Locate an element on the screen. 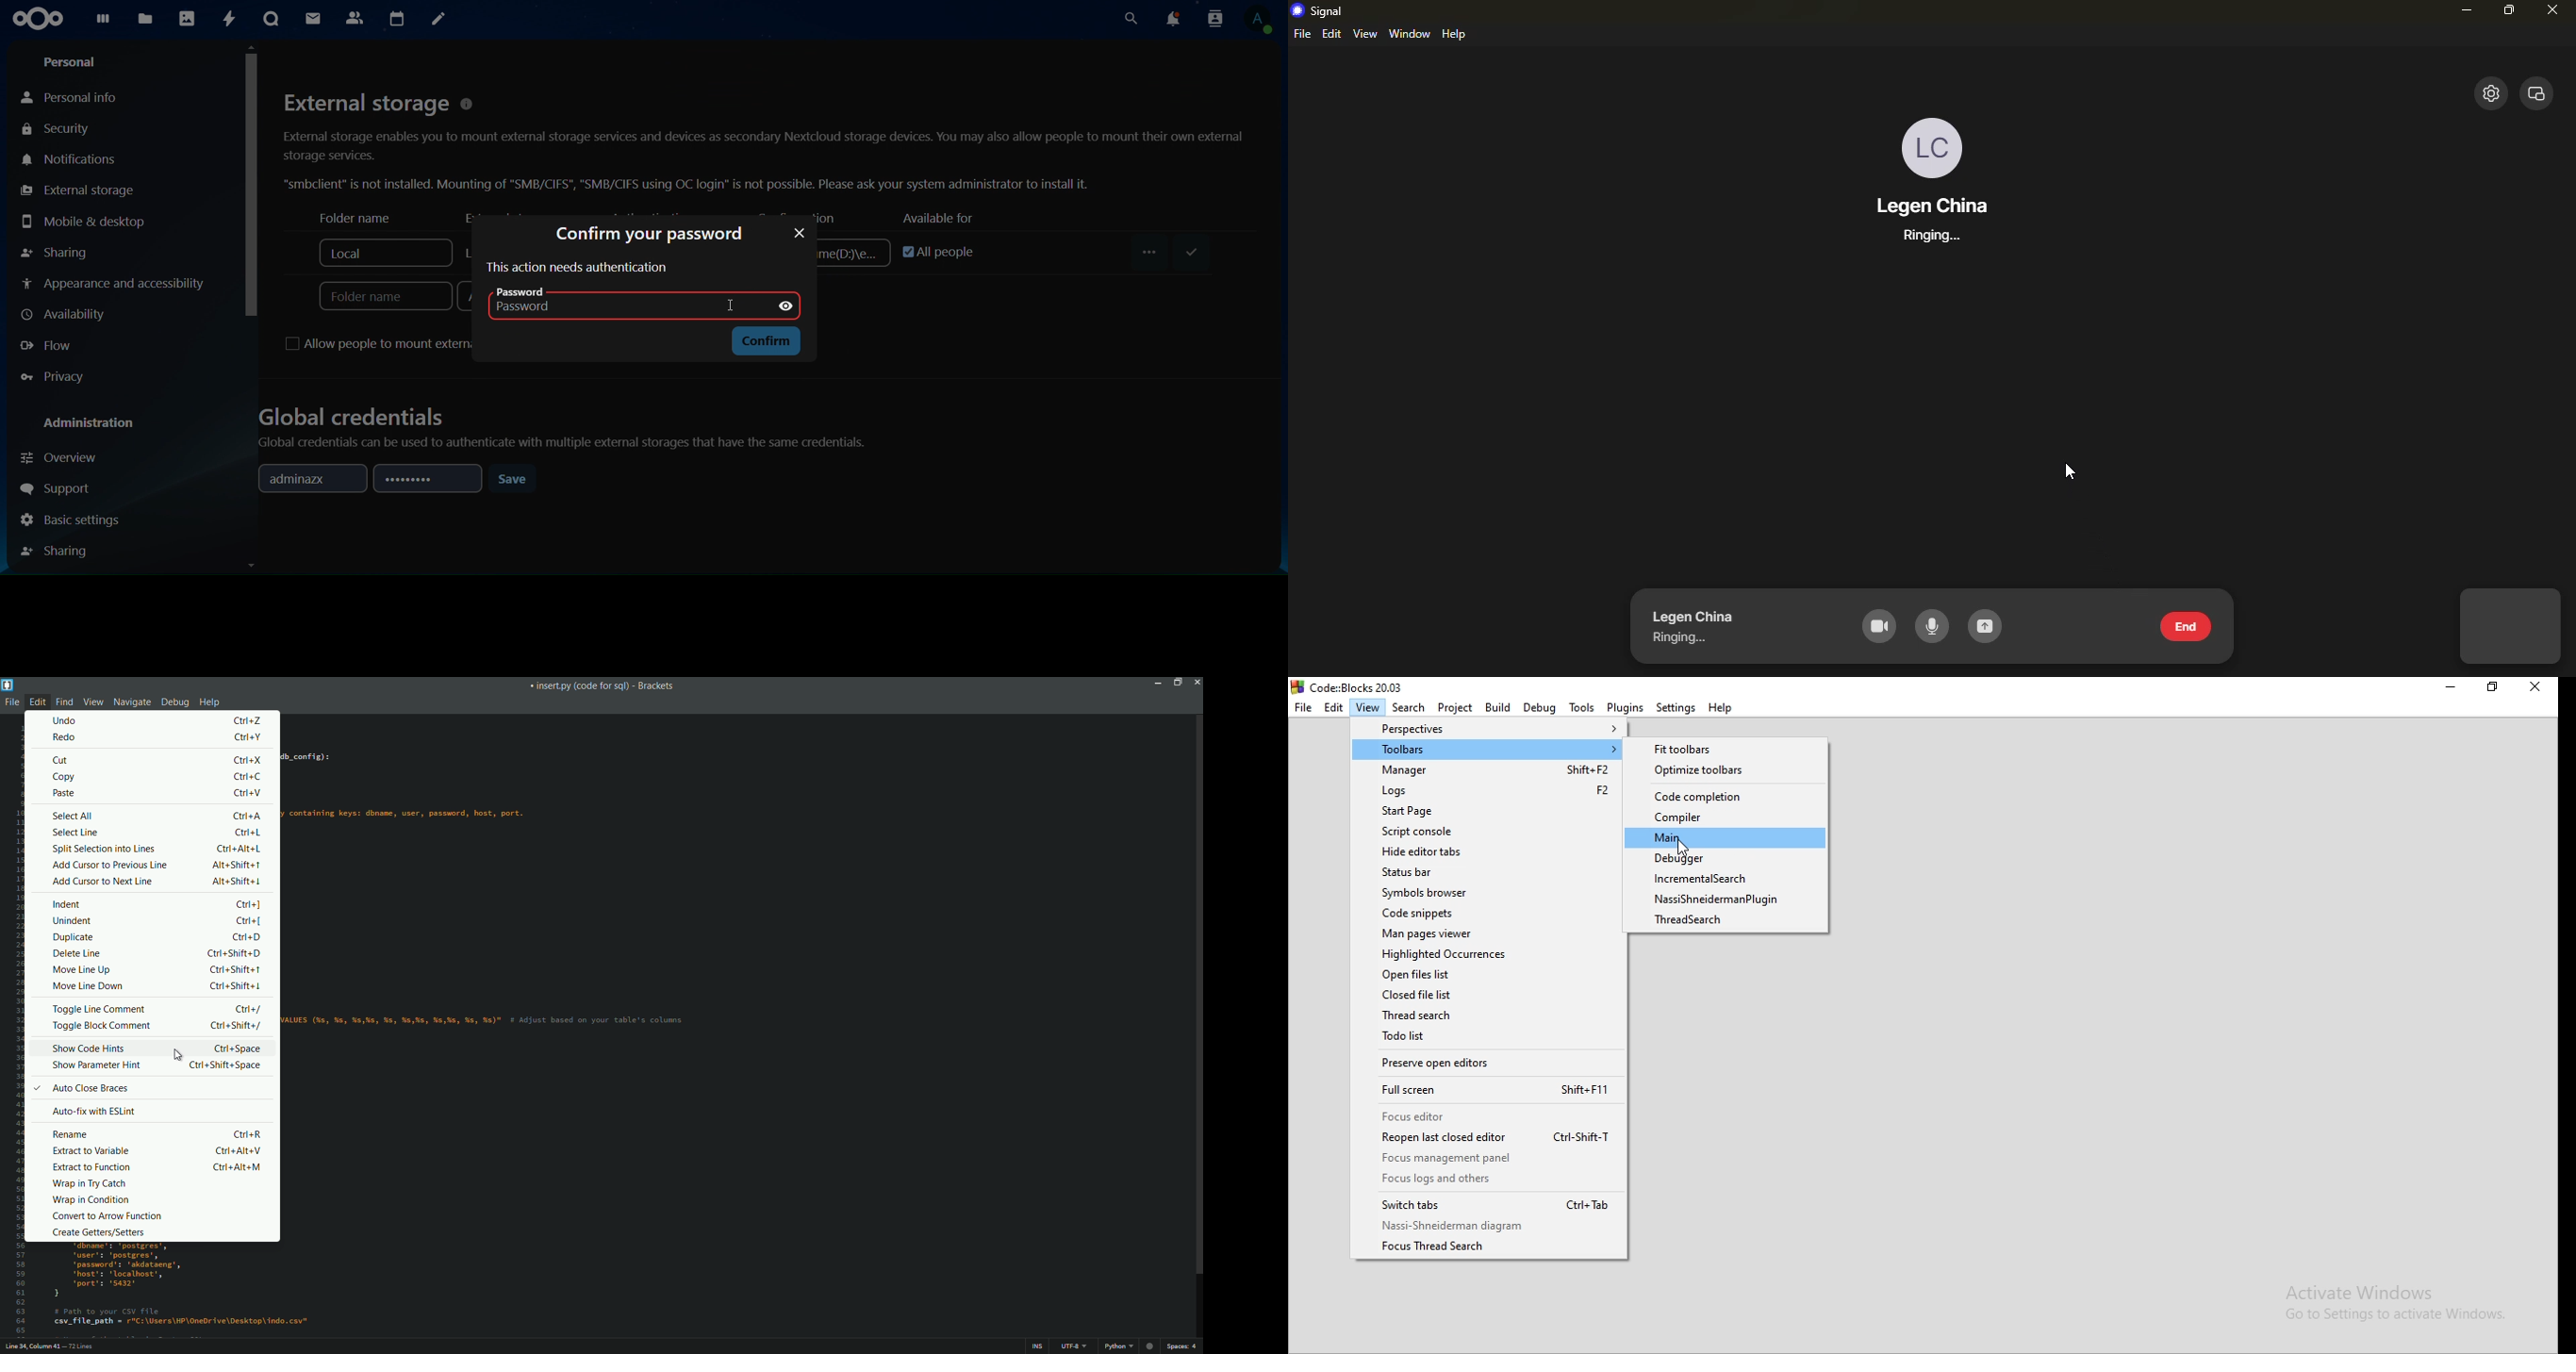  keyboard shortcut is located at coordinates (236, 1026).